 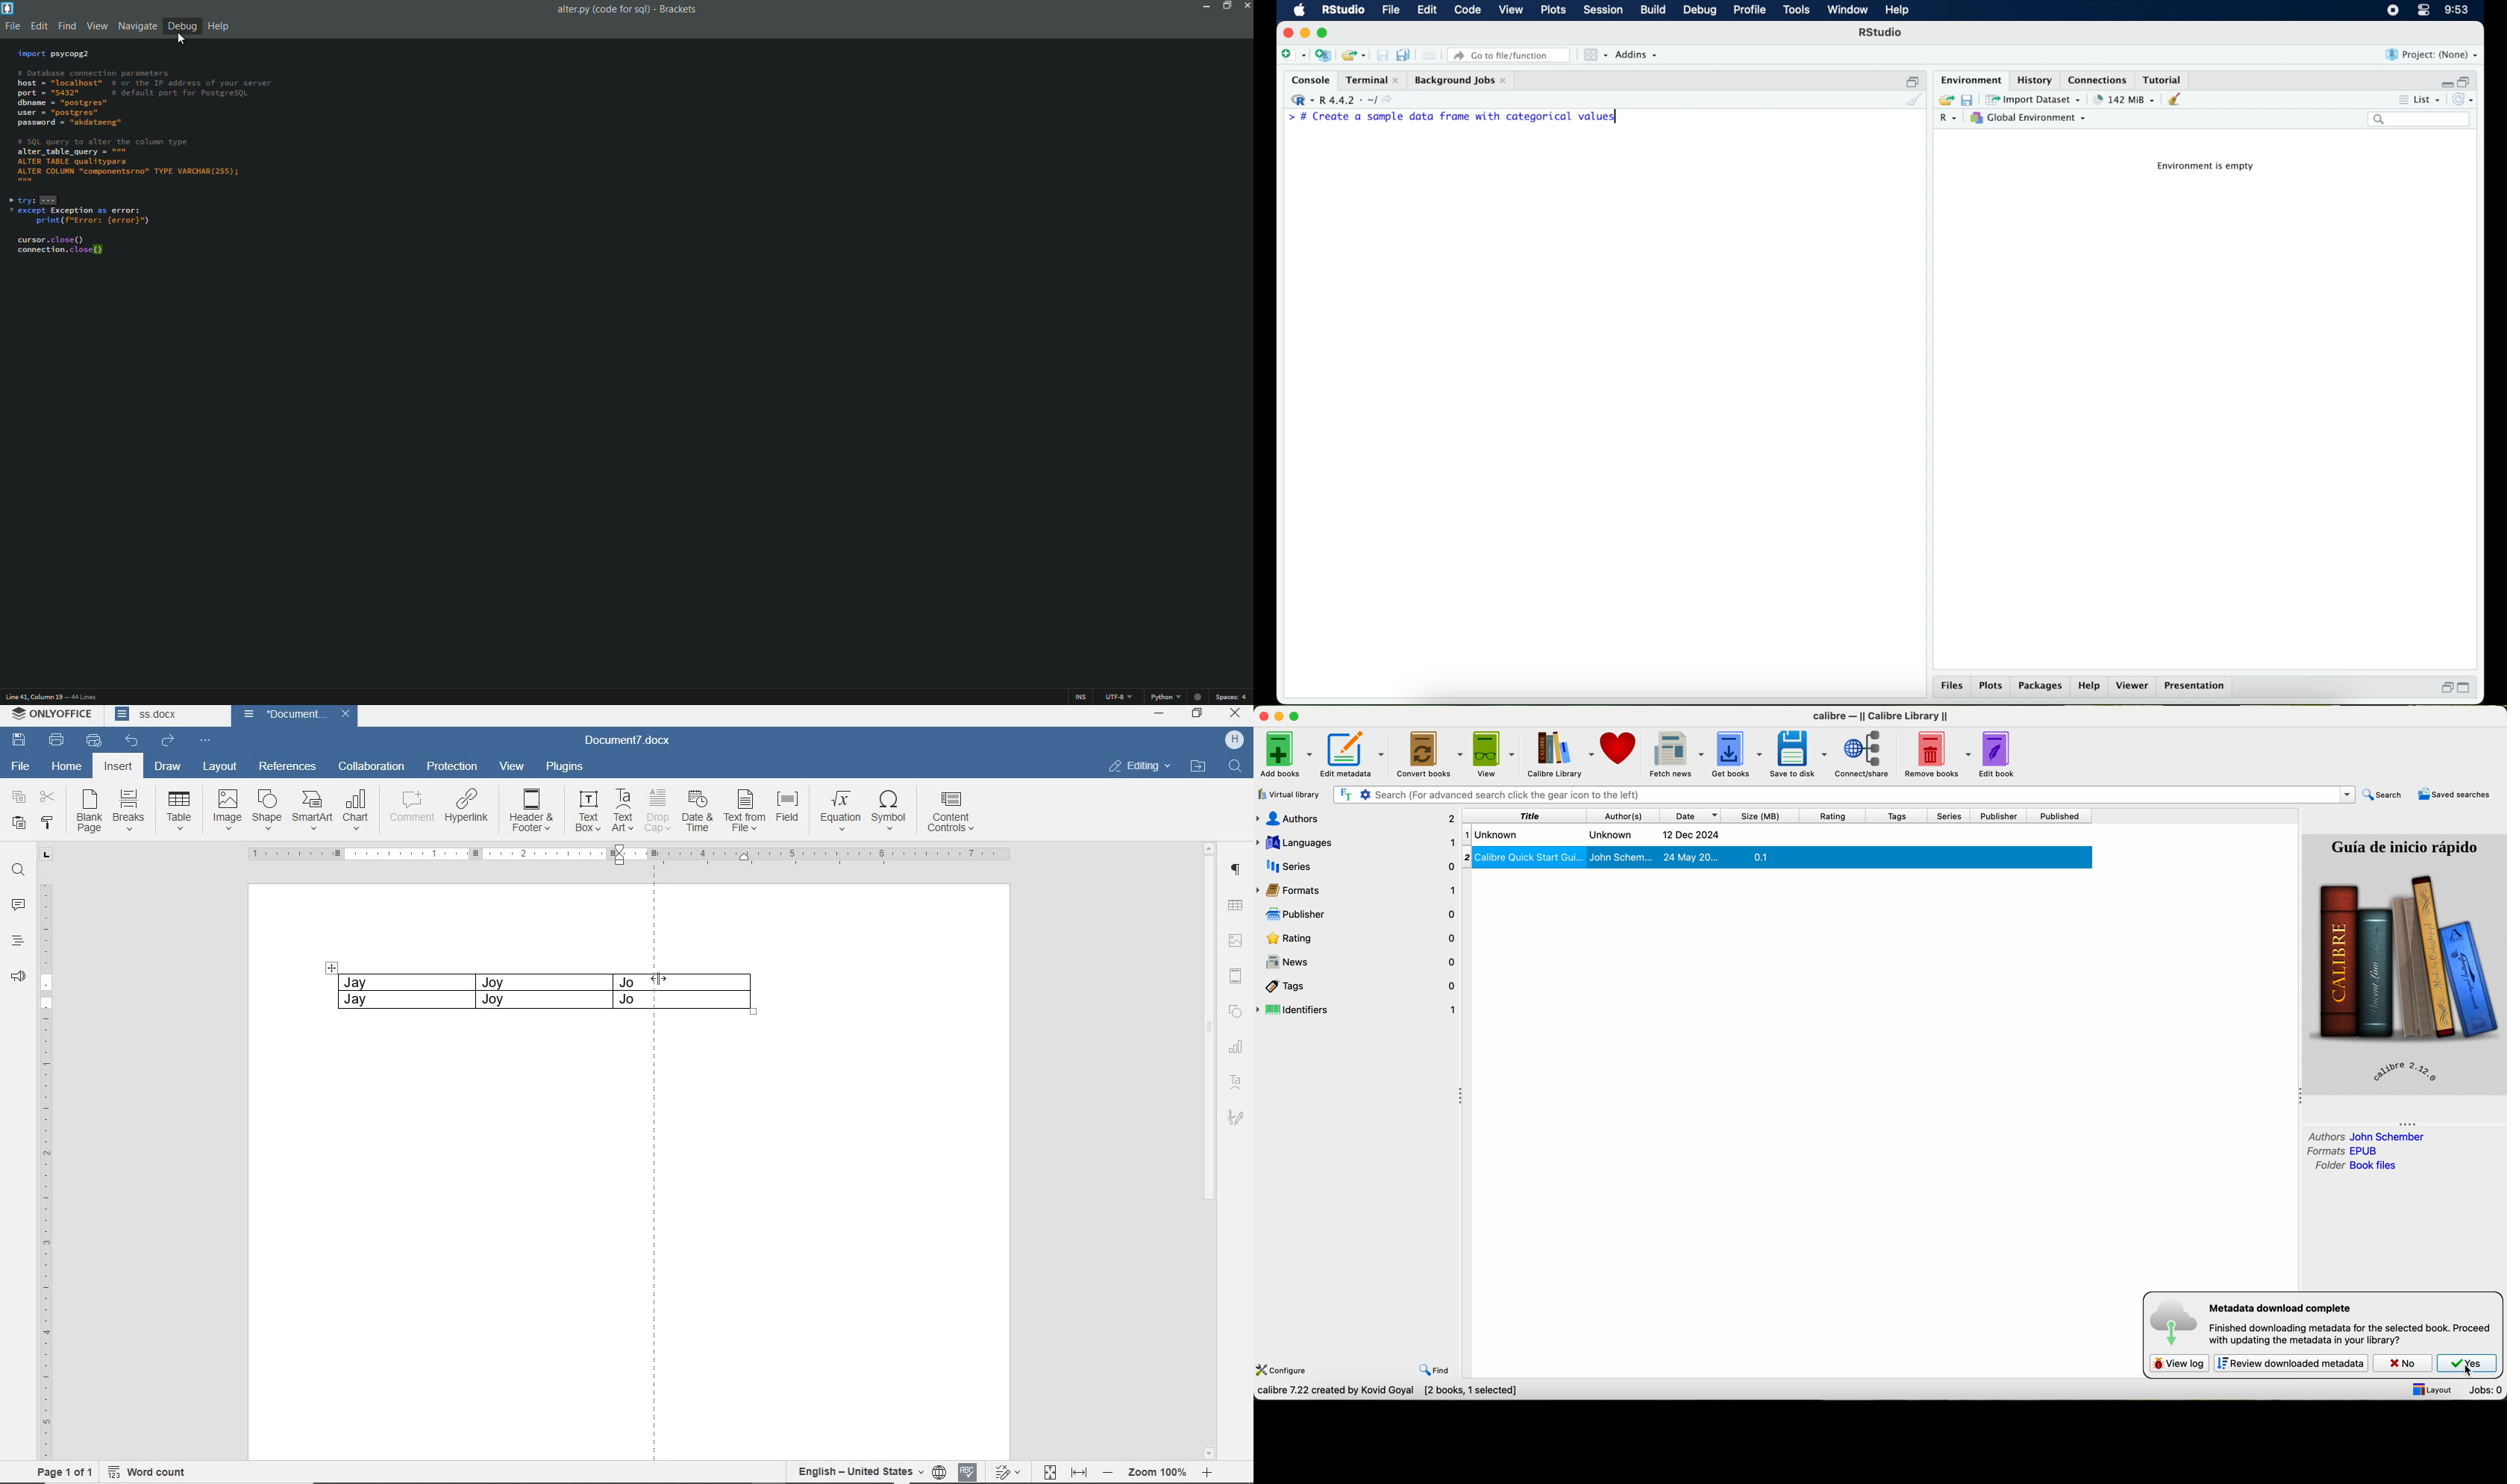 I want to click on RESTORE DOWN, so click(x=1200, y=713).